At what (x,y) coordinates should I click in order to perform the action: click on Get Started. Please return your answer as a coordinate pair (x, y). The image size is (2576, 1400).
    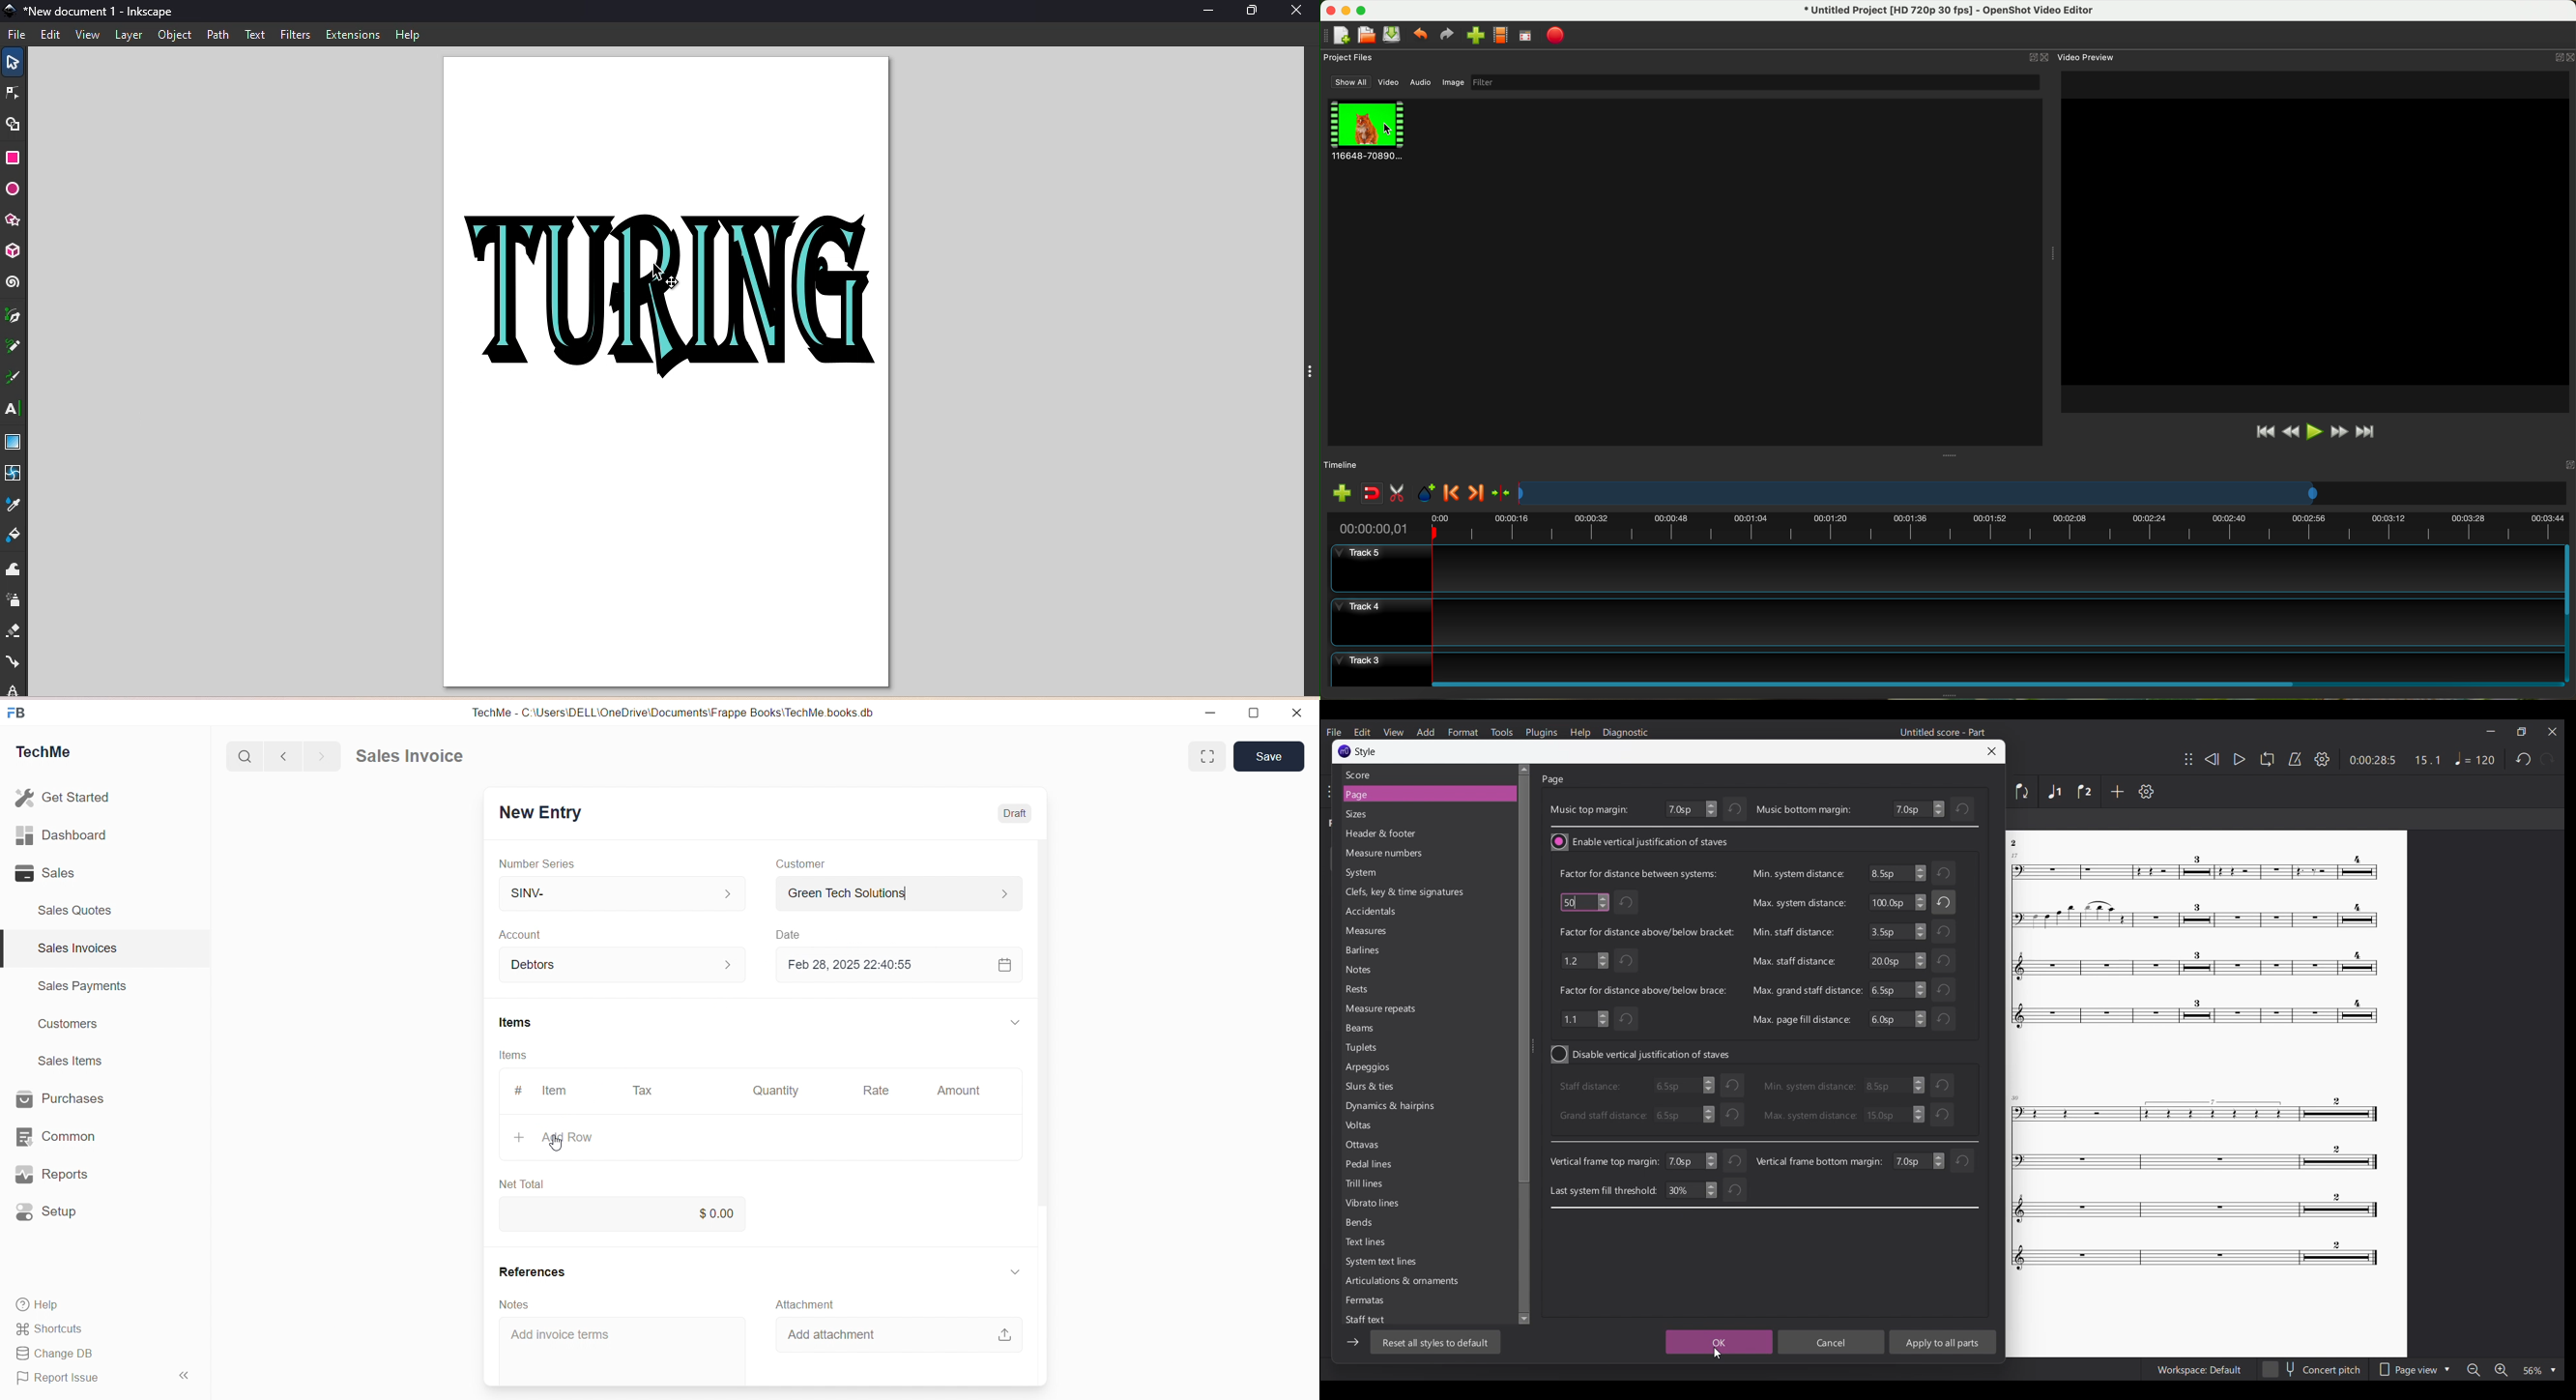
    Looking at the image, I should click on (64, 797).